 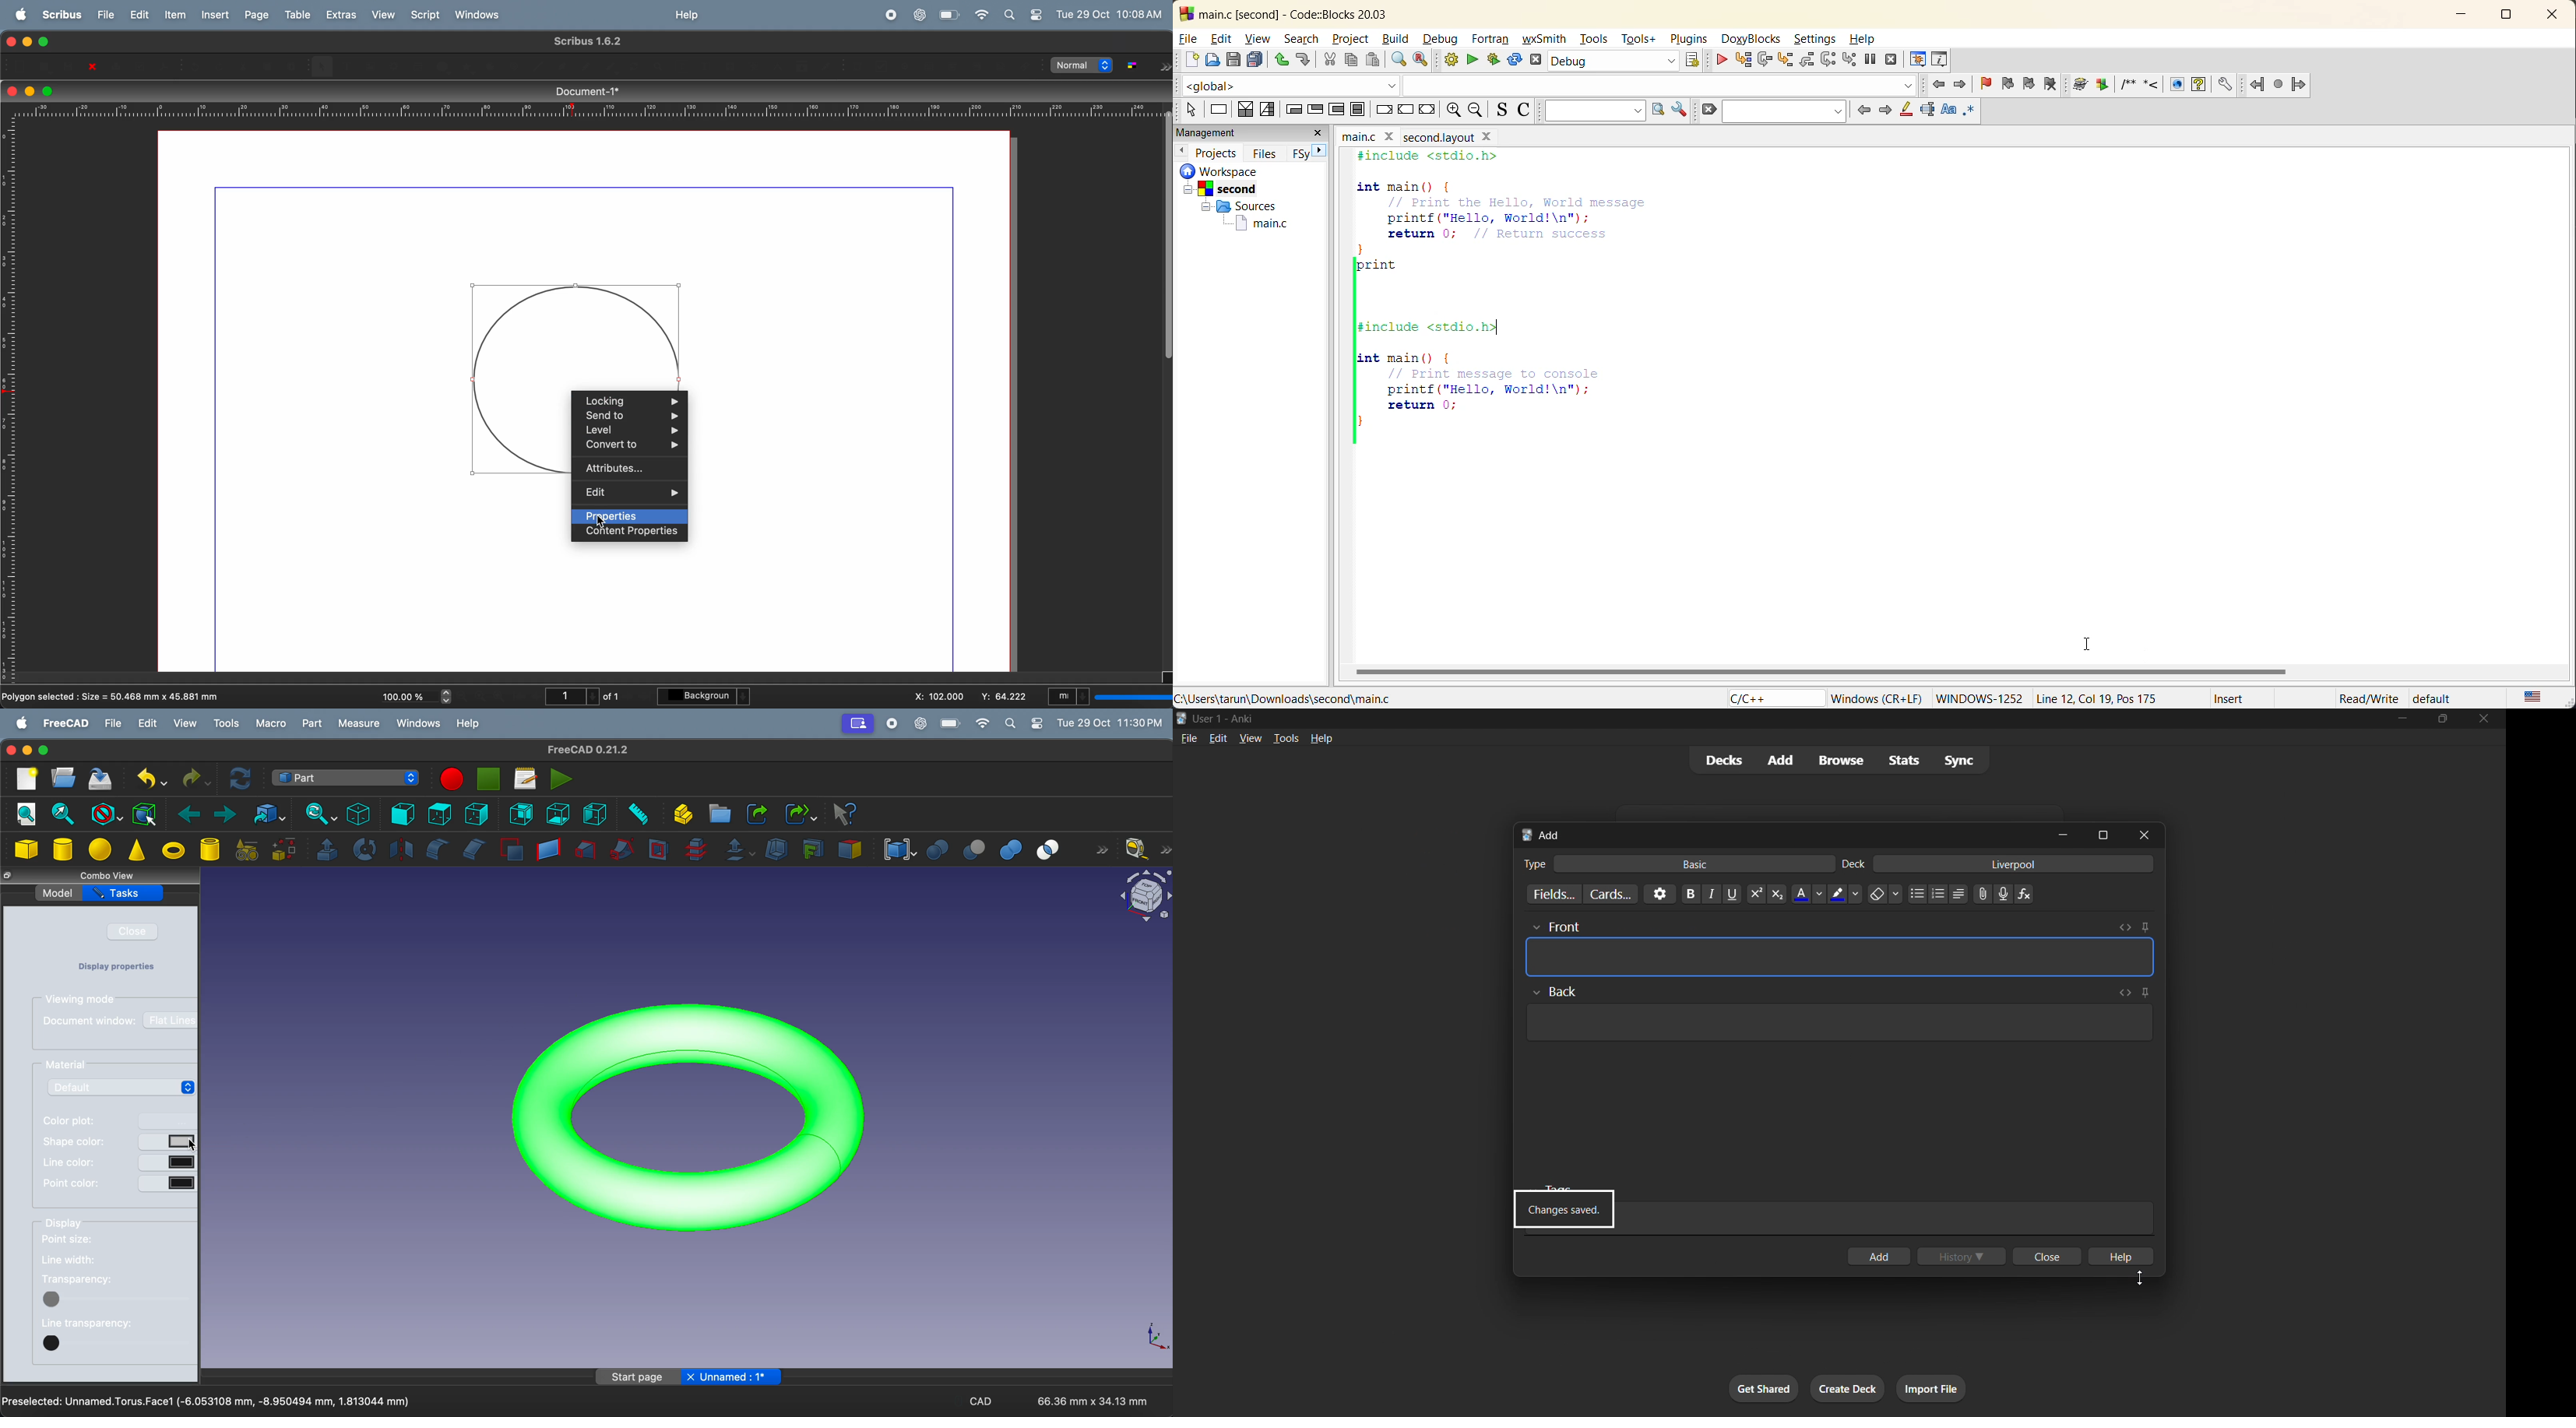 What do you see at coordinates (1256, 38) in the screenshot?
I see `view` at bounding box center [1256, 38].